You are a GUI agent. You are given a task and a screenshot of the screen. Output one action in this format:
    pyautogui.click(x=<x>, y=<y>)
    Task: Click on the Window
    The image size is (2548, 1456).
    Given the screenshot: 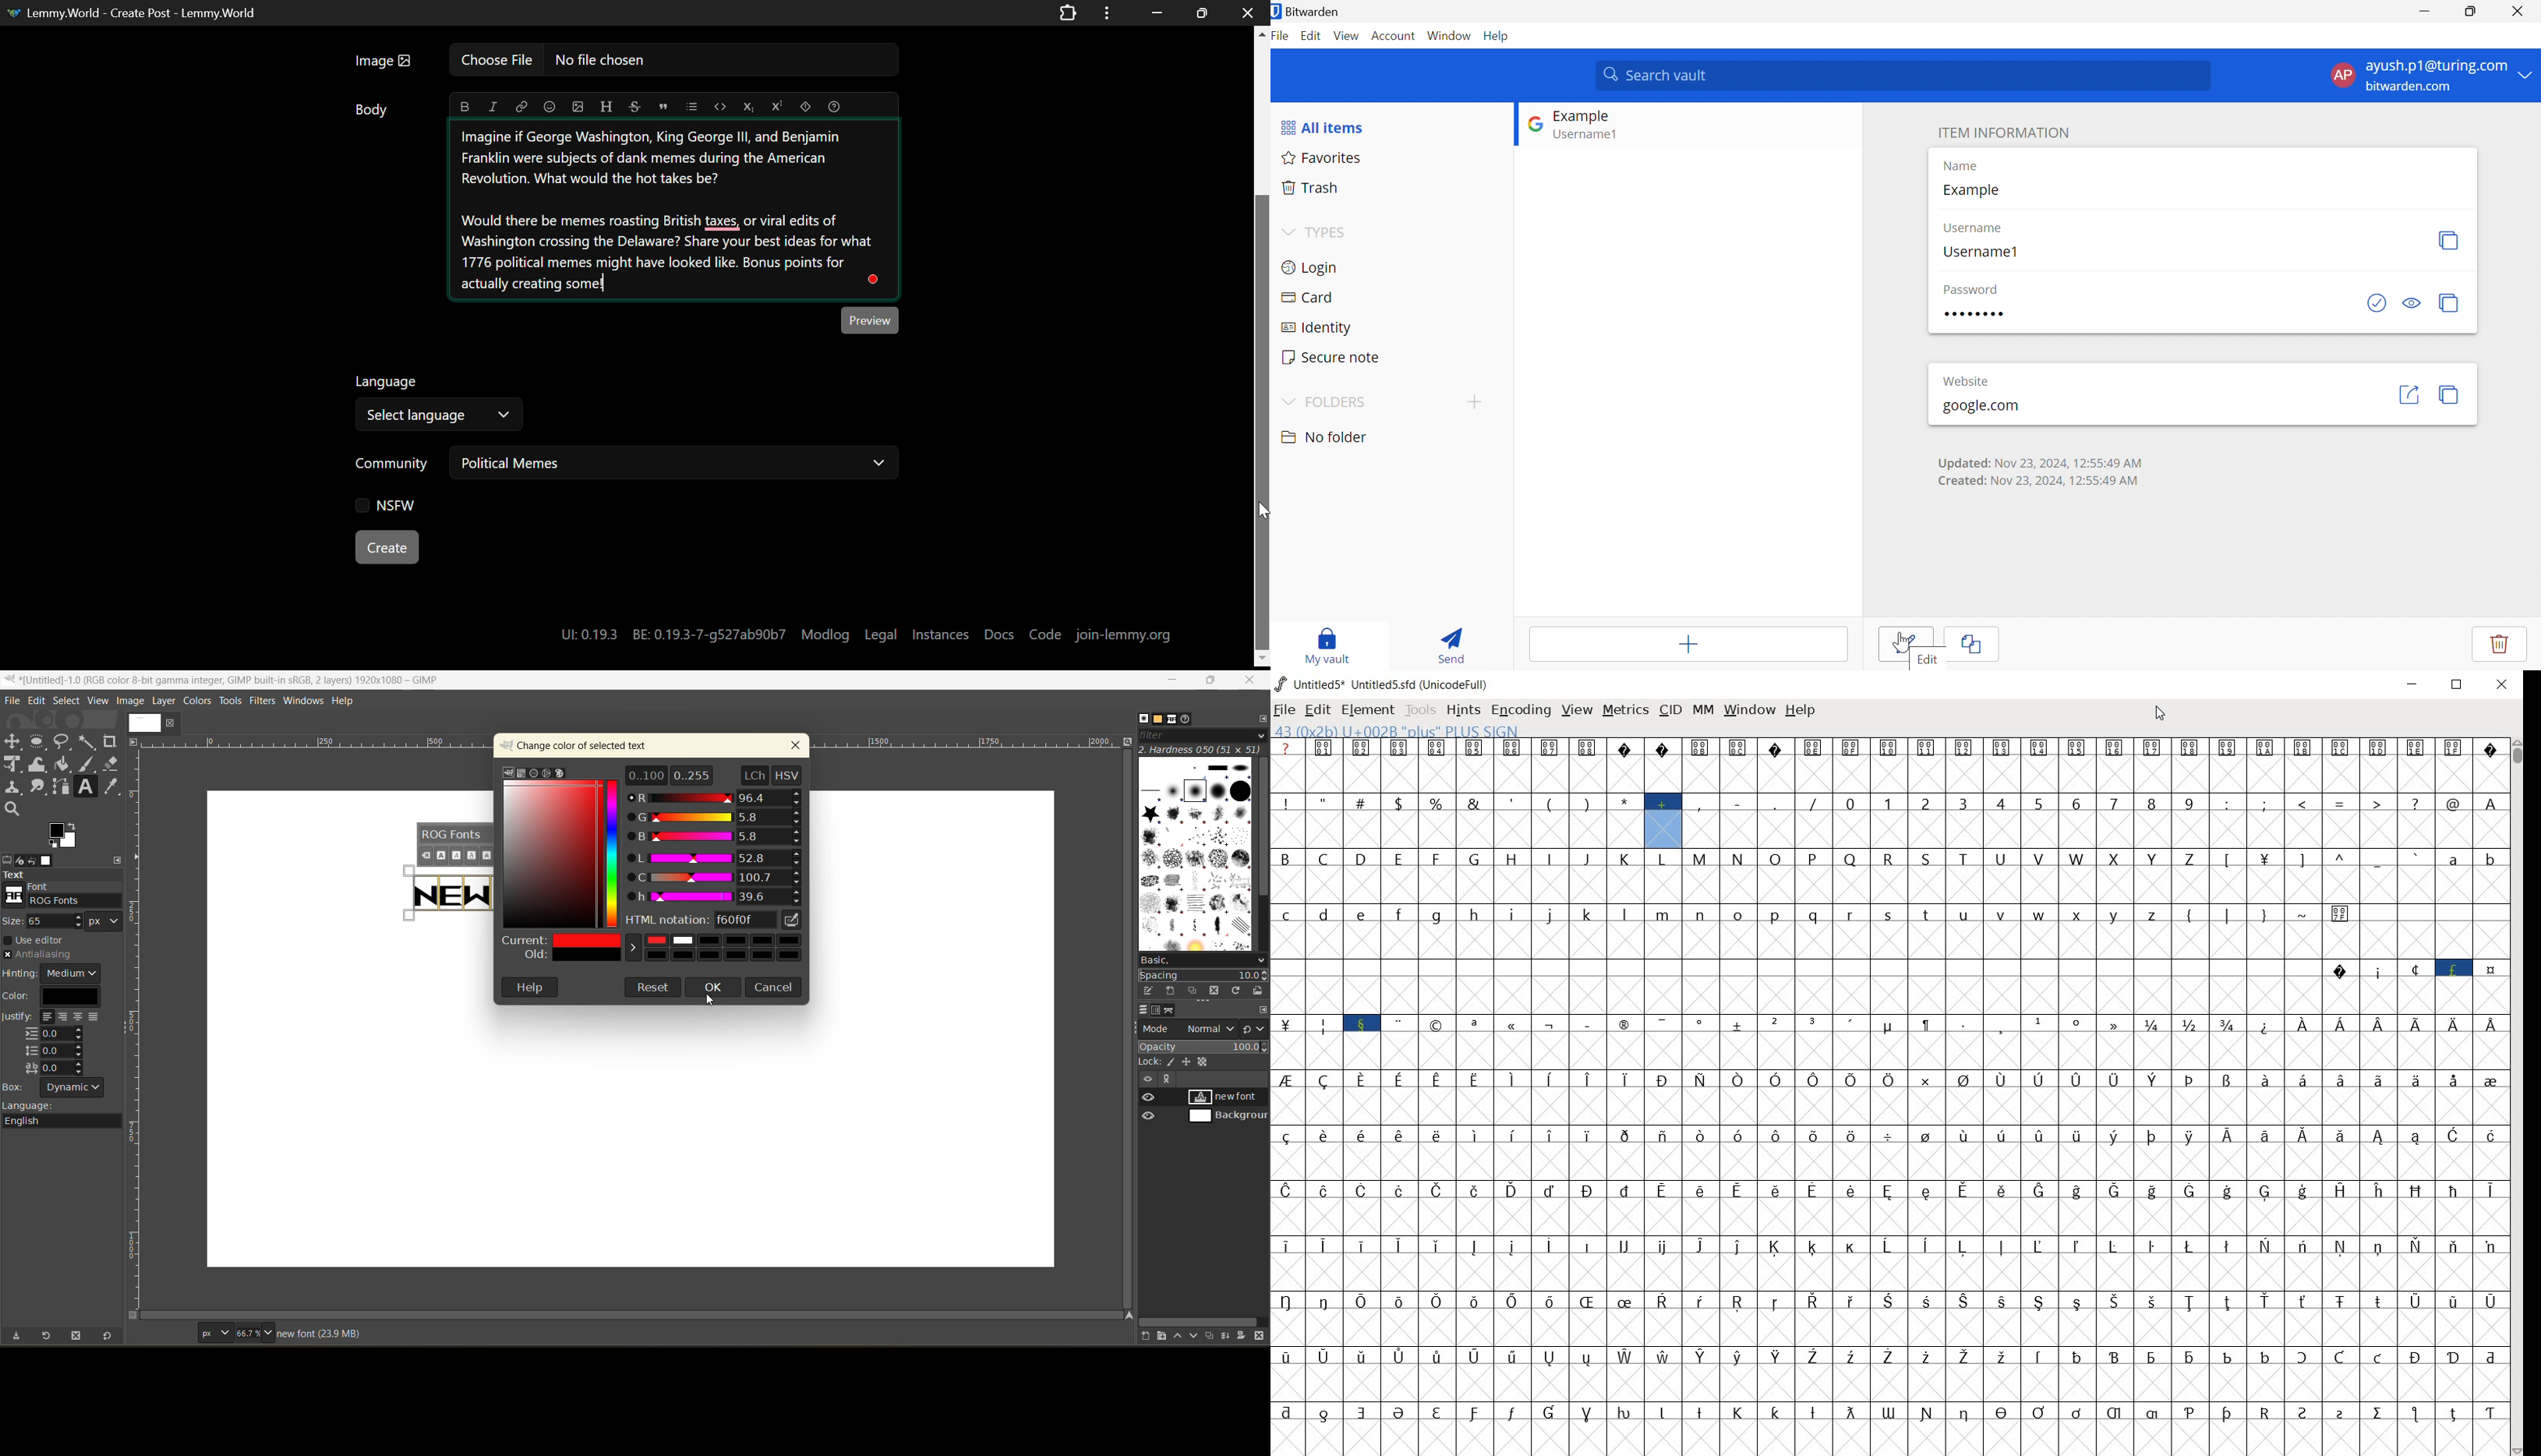 What is the action you would take?
    pyautogui.click(x=1449, y=35)
    